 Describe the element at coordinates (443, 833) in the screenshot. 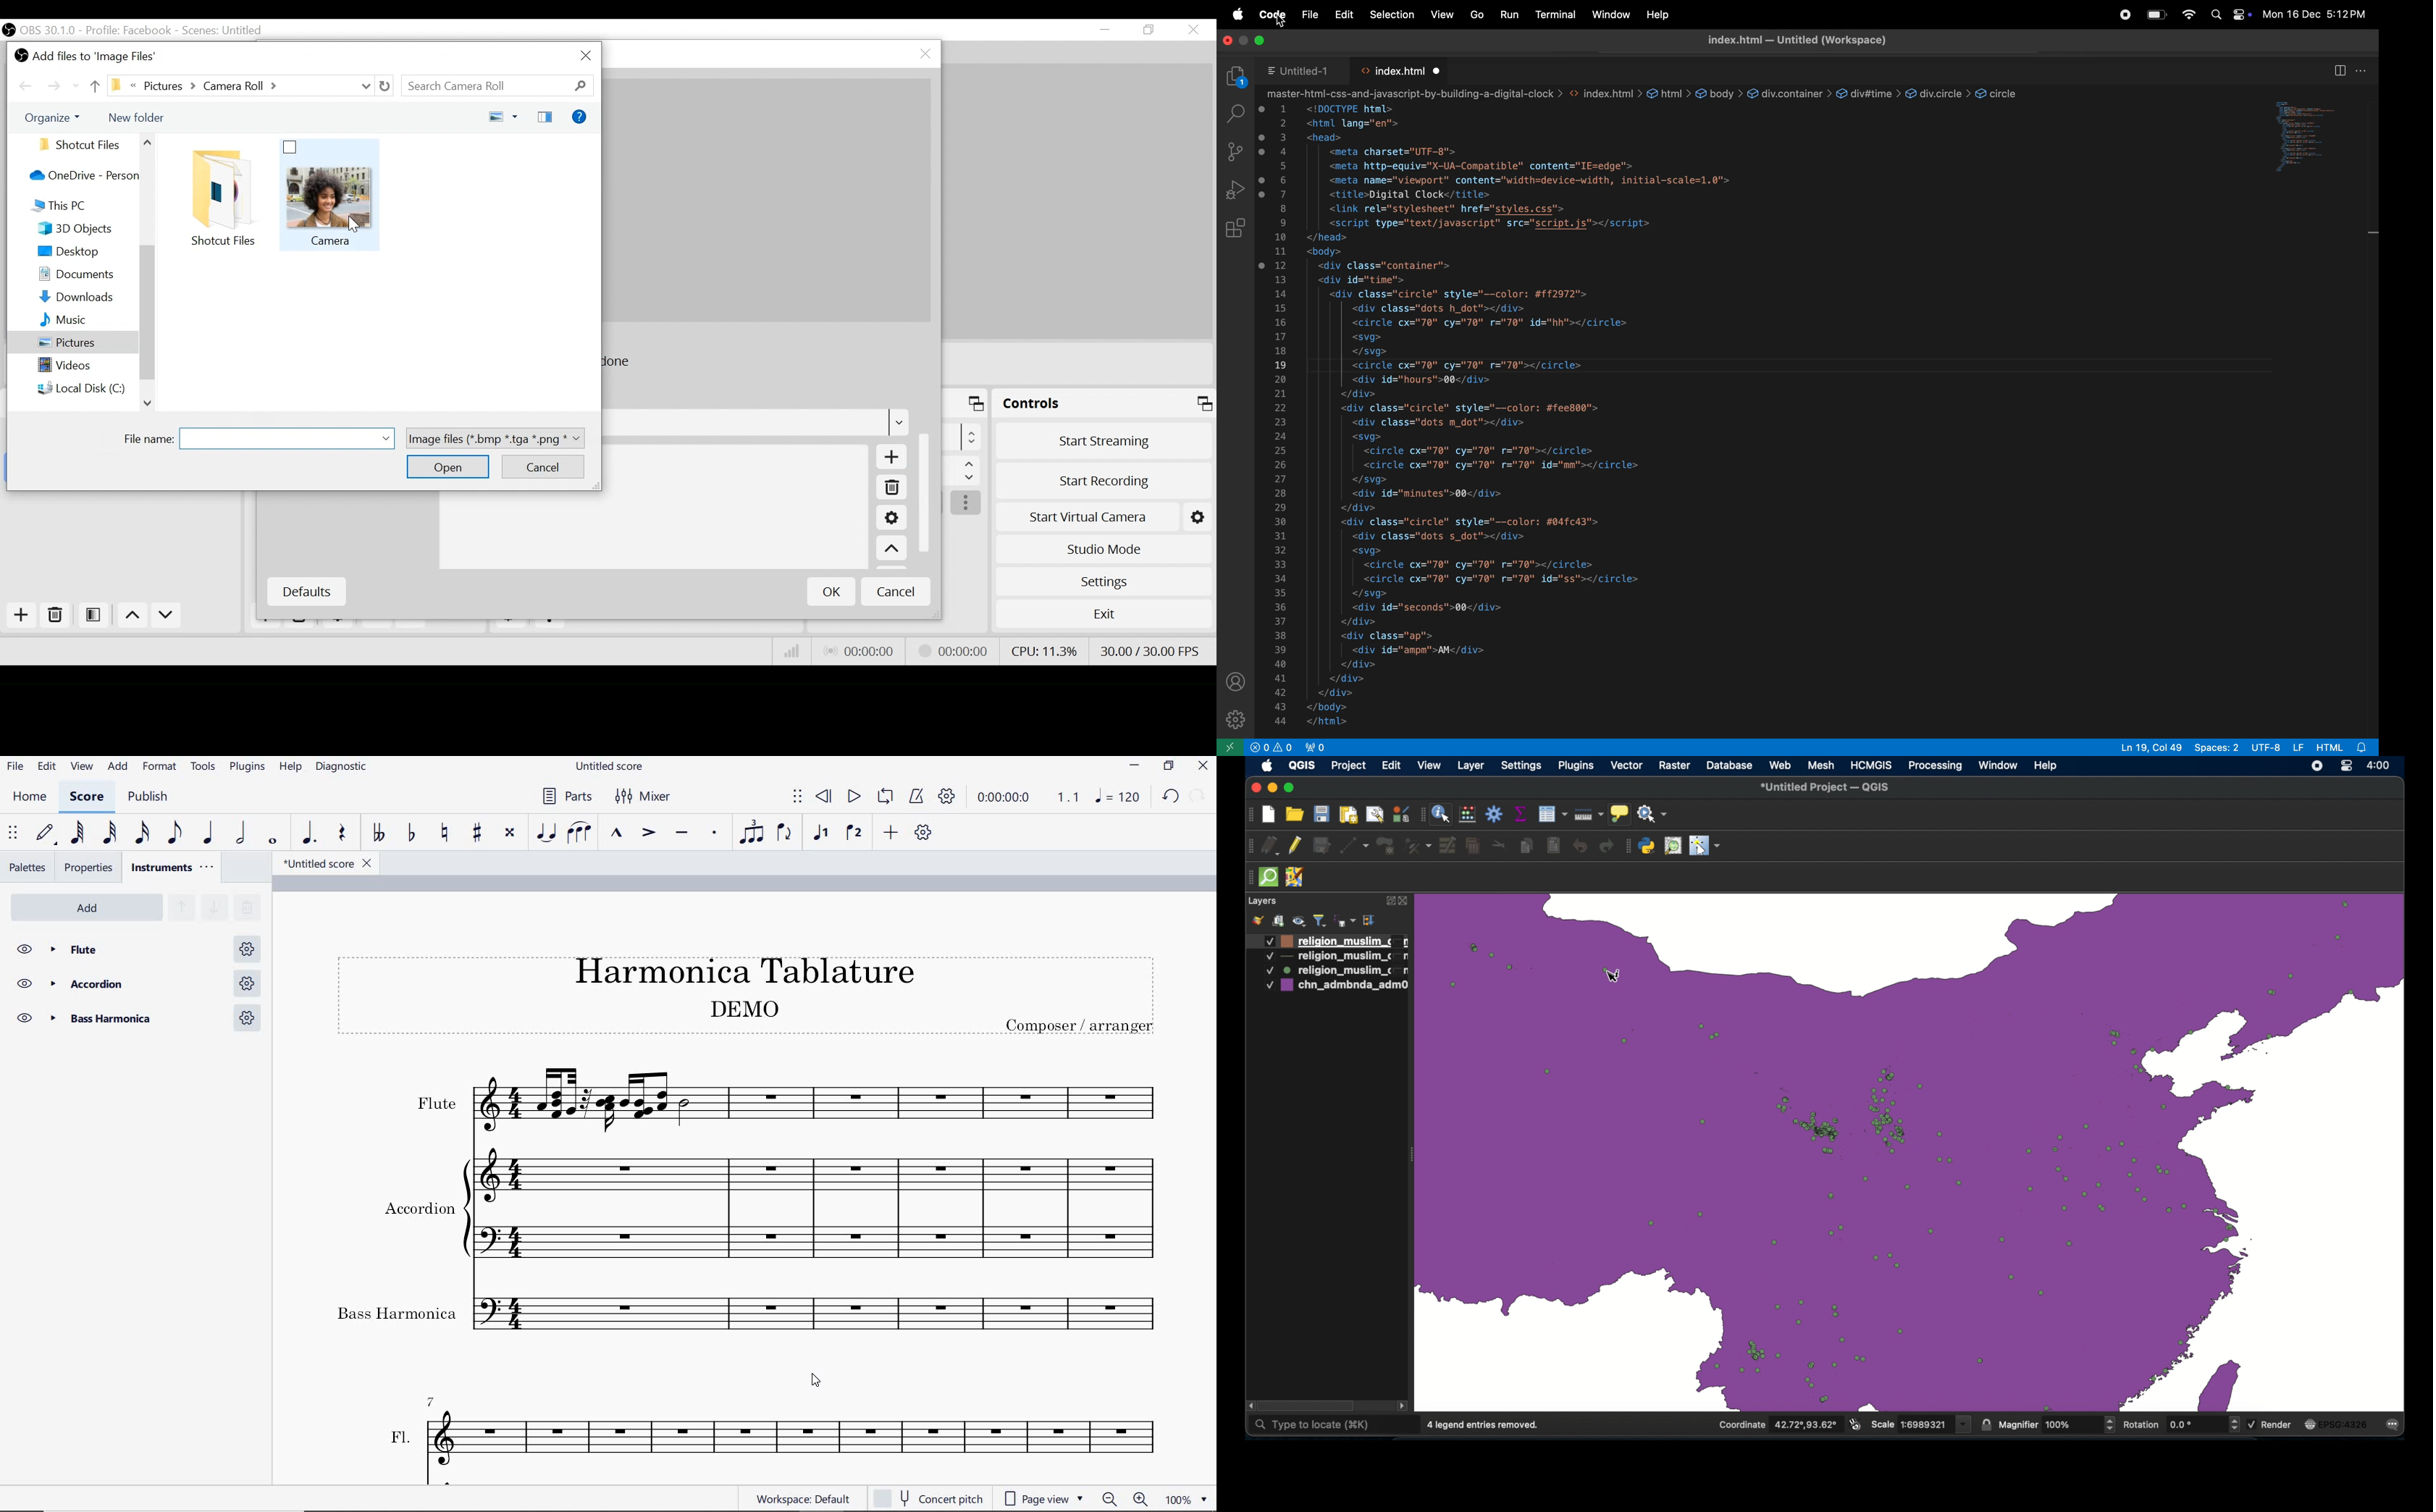

I see `toggle natural` at that location.